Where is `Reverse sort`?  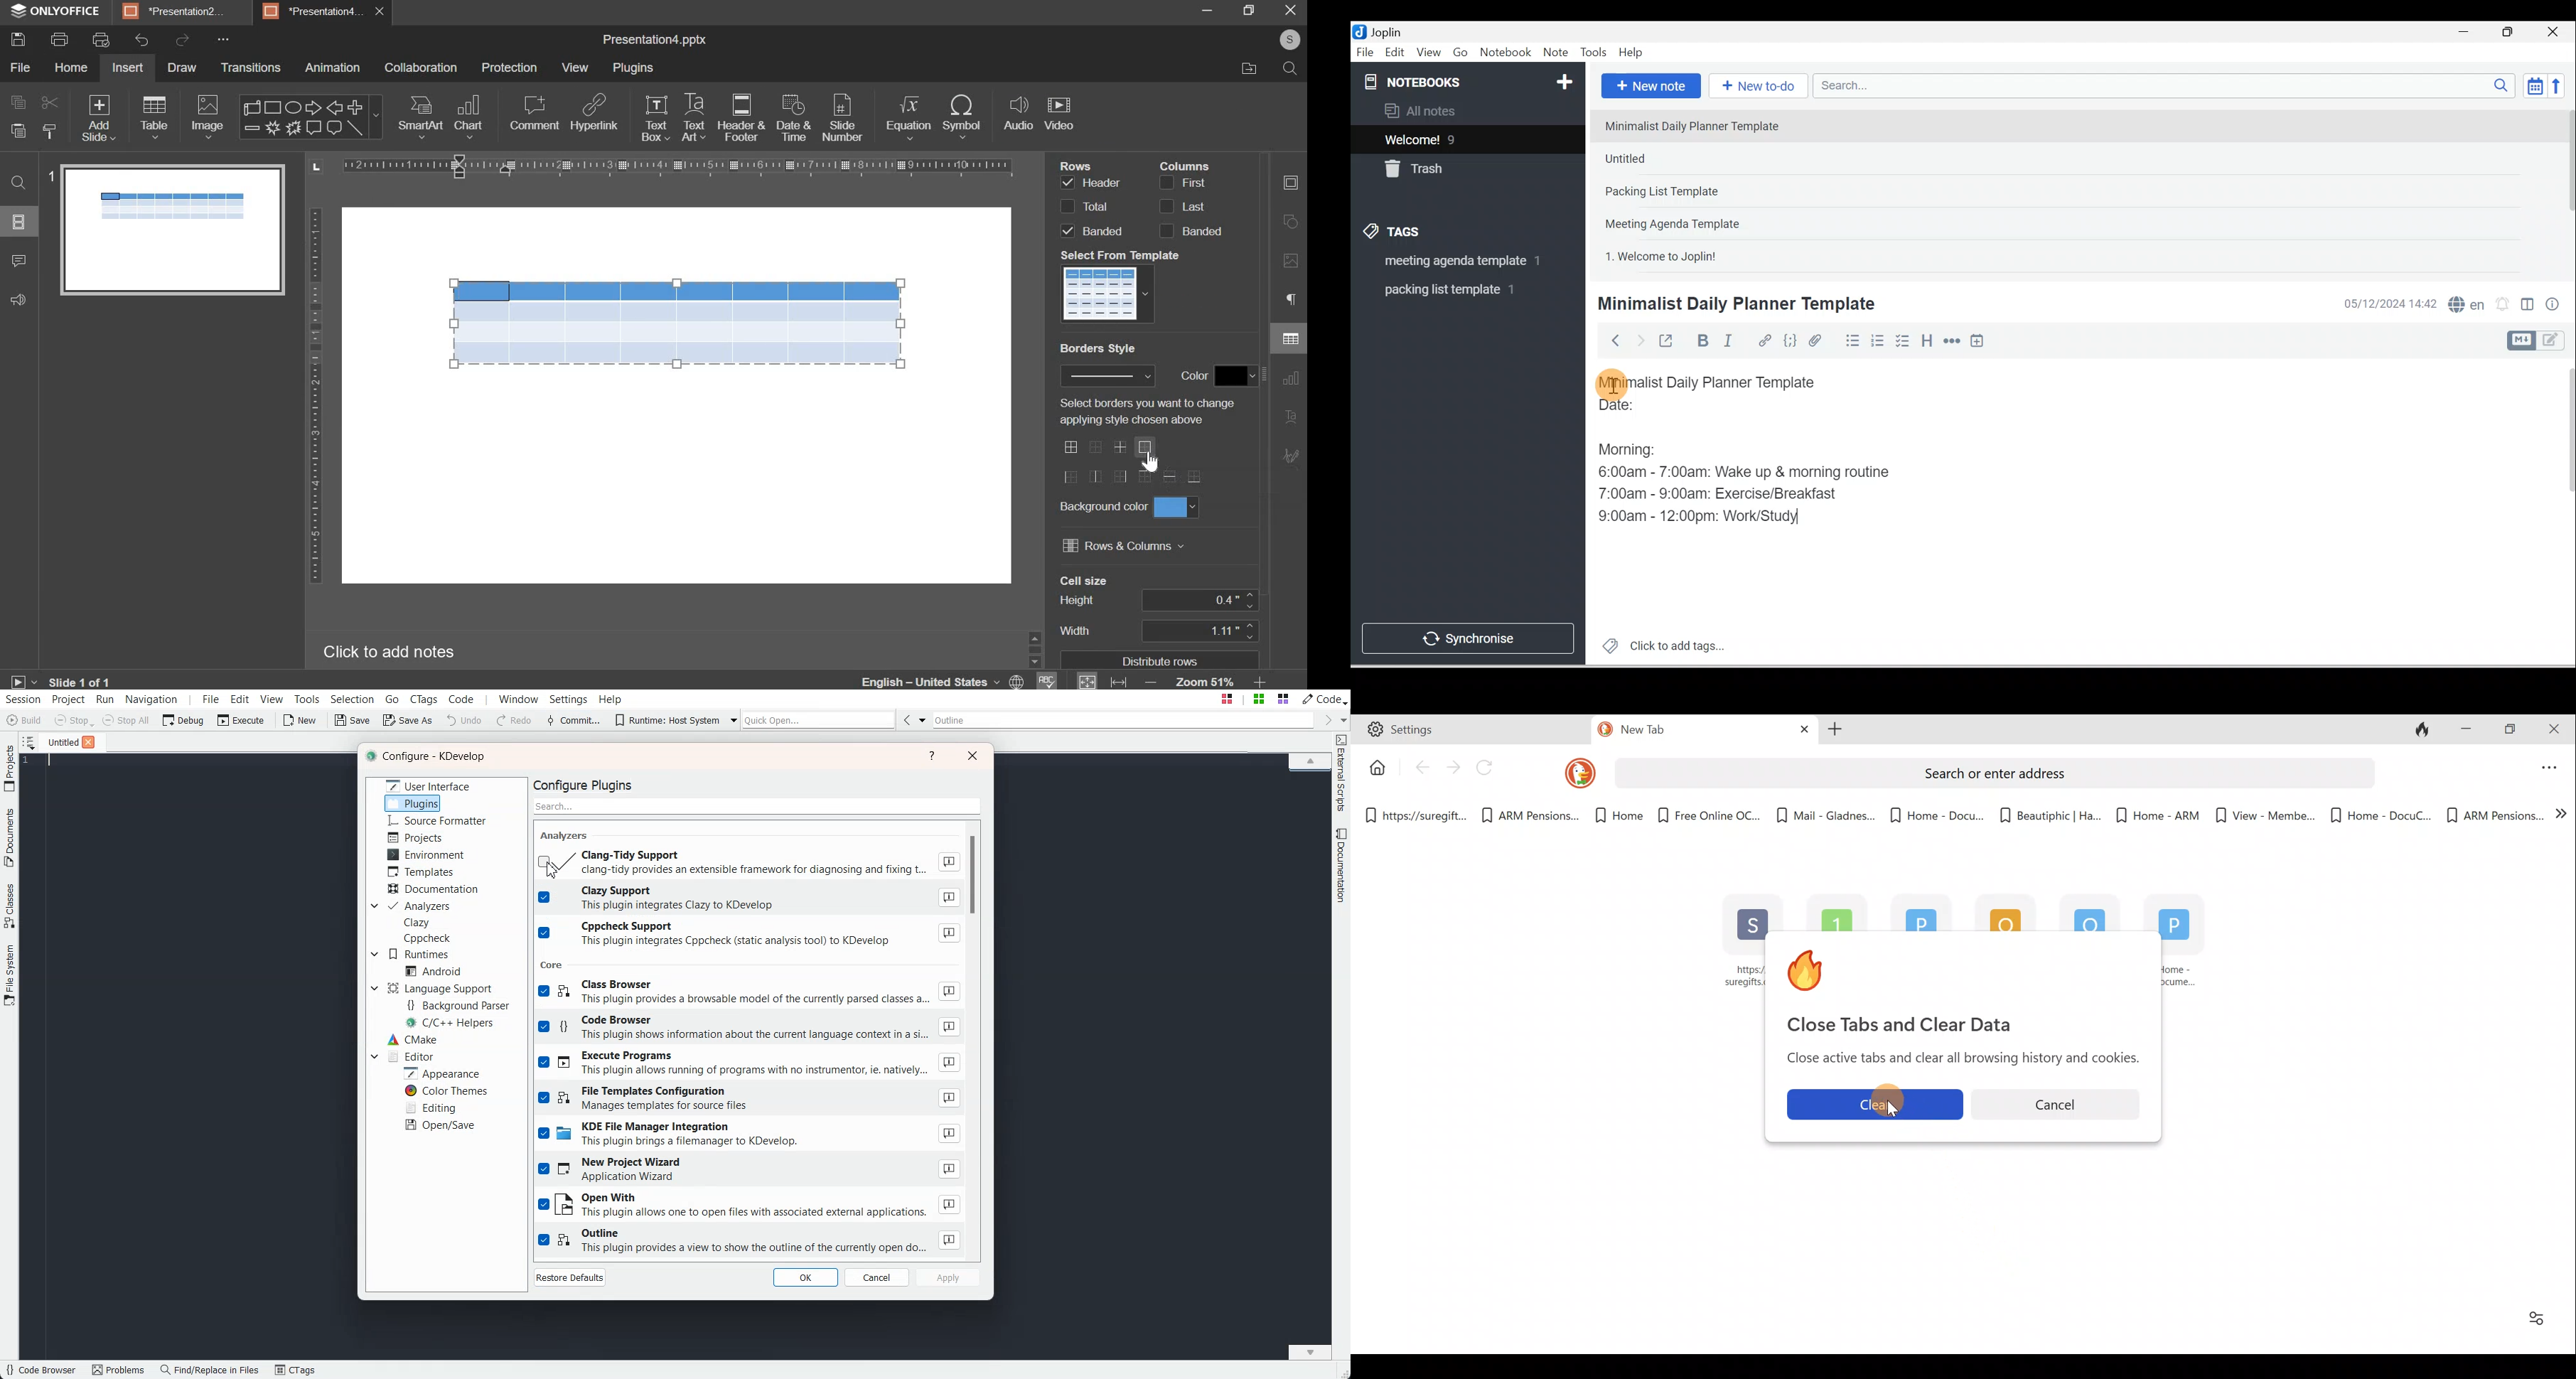 Reverse sort is located at coordinates (2560, 86).